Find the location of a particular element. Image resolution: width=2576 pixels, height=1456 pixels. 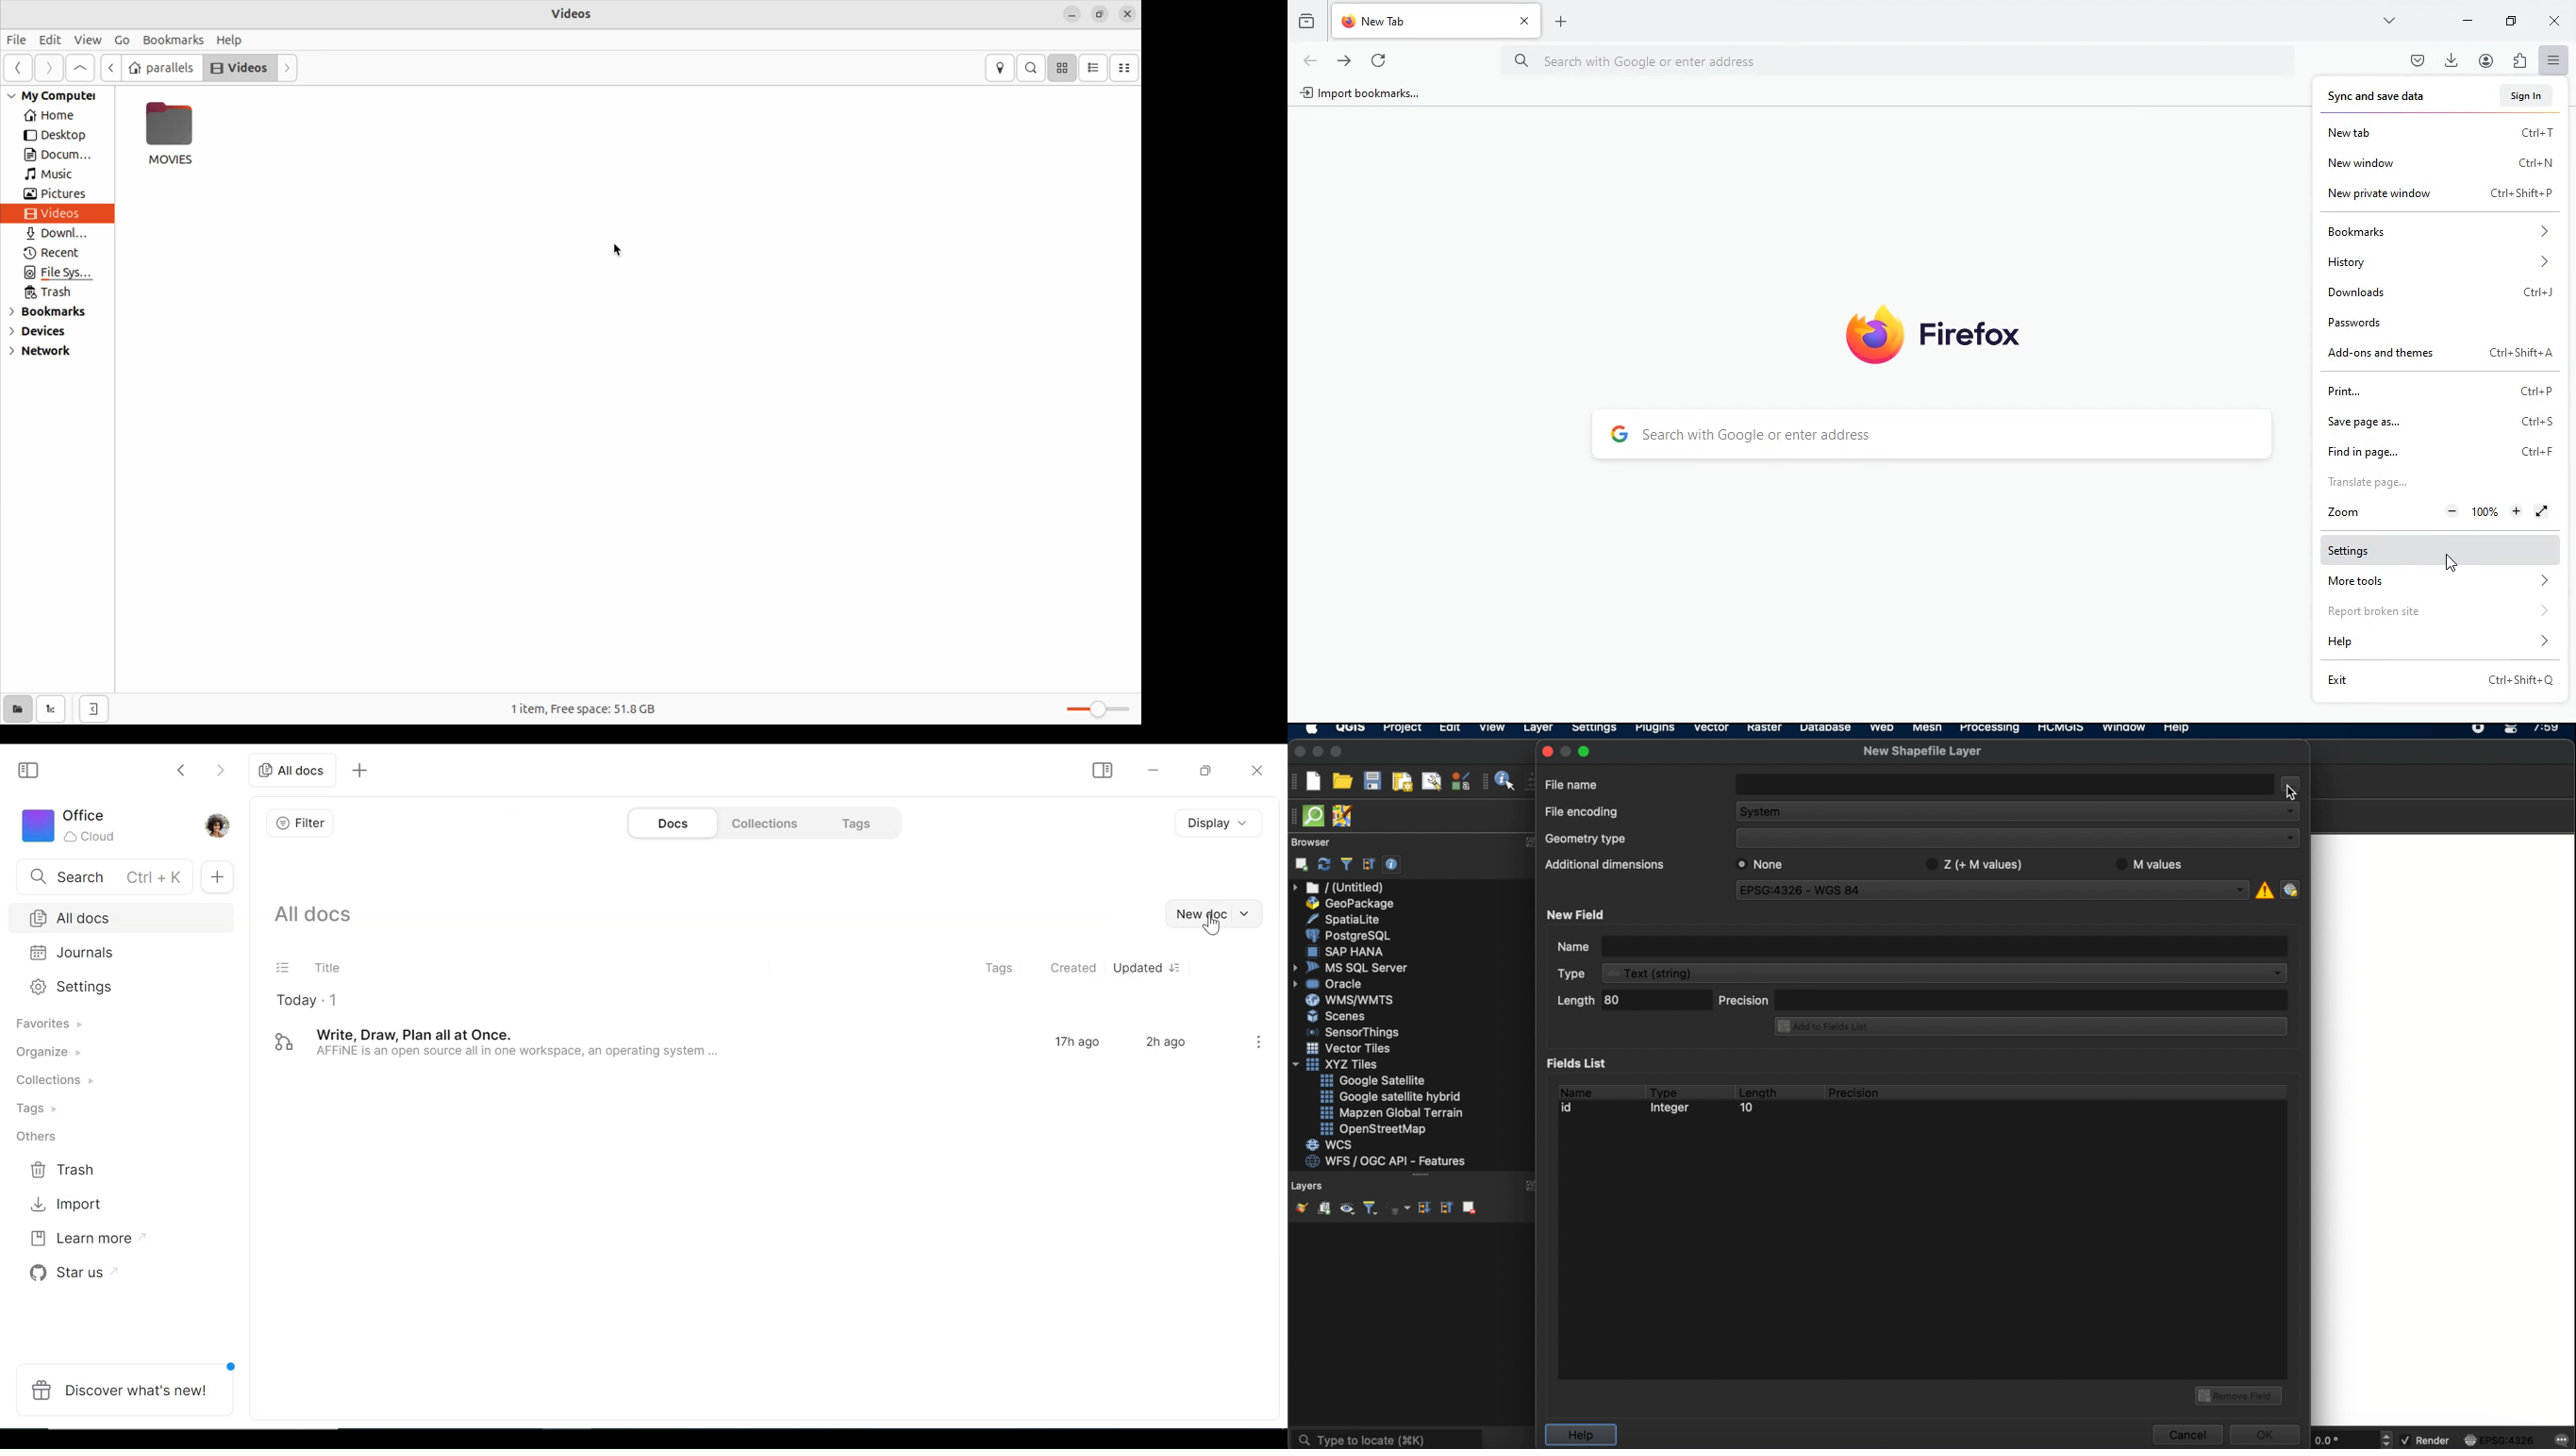

close is located at coordinates (1546, 751).